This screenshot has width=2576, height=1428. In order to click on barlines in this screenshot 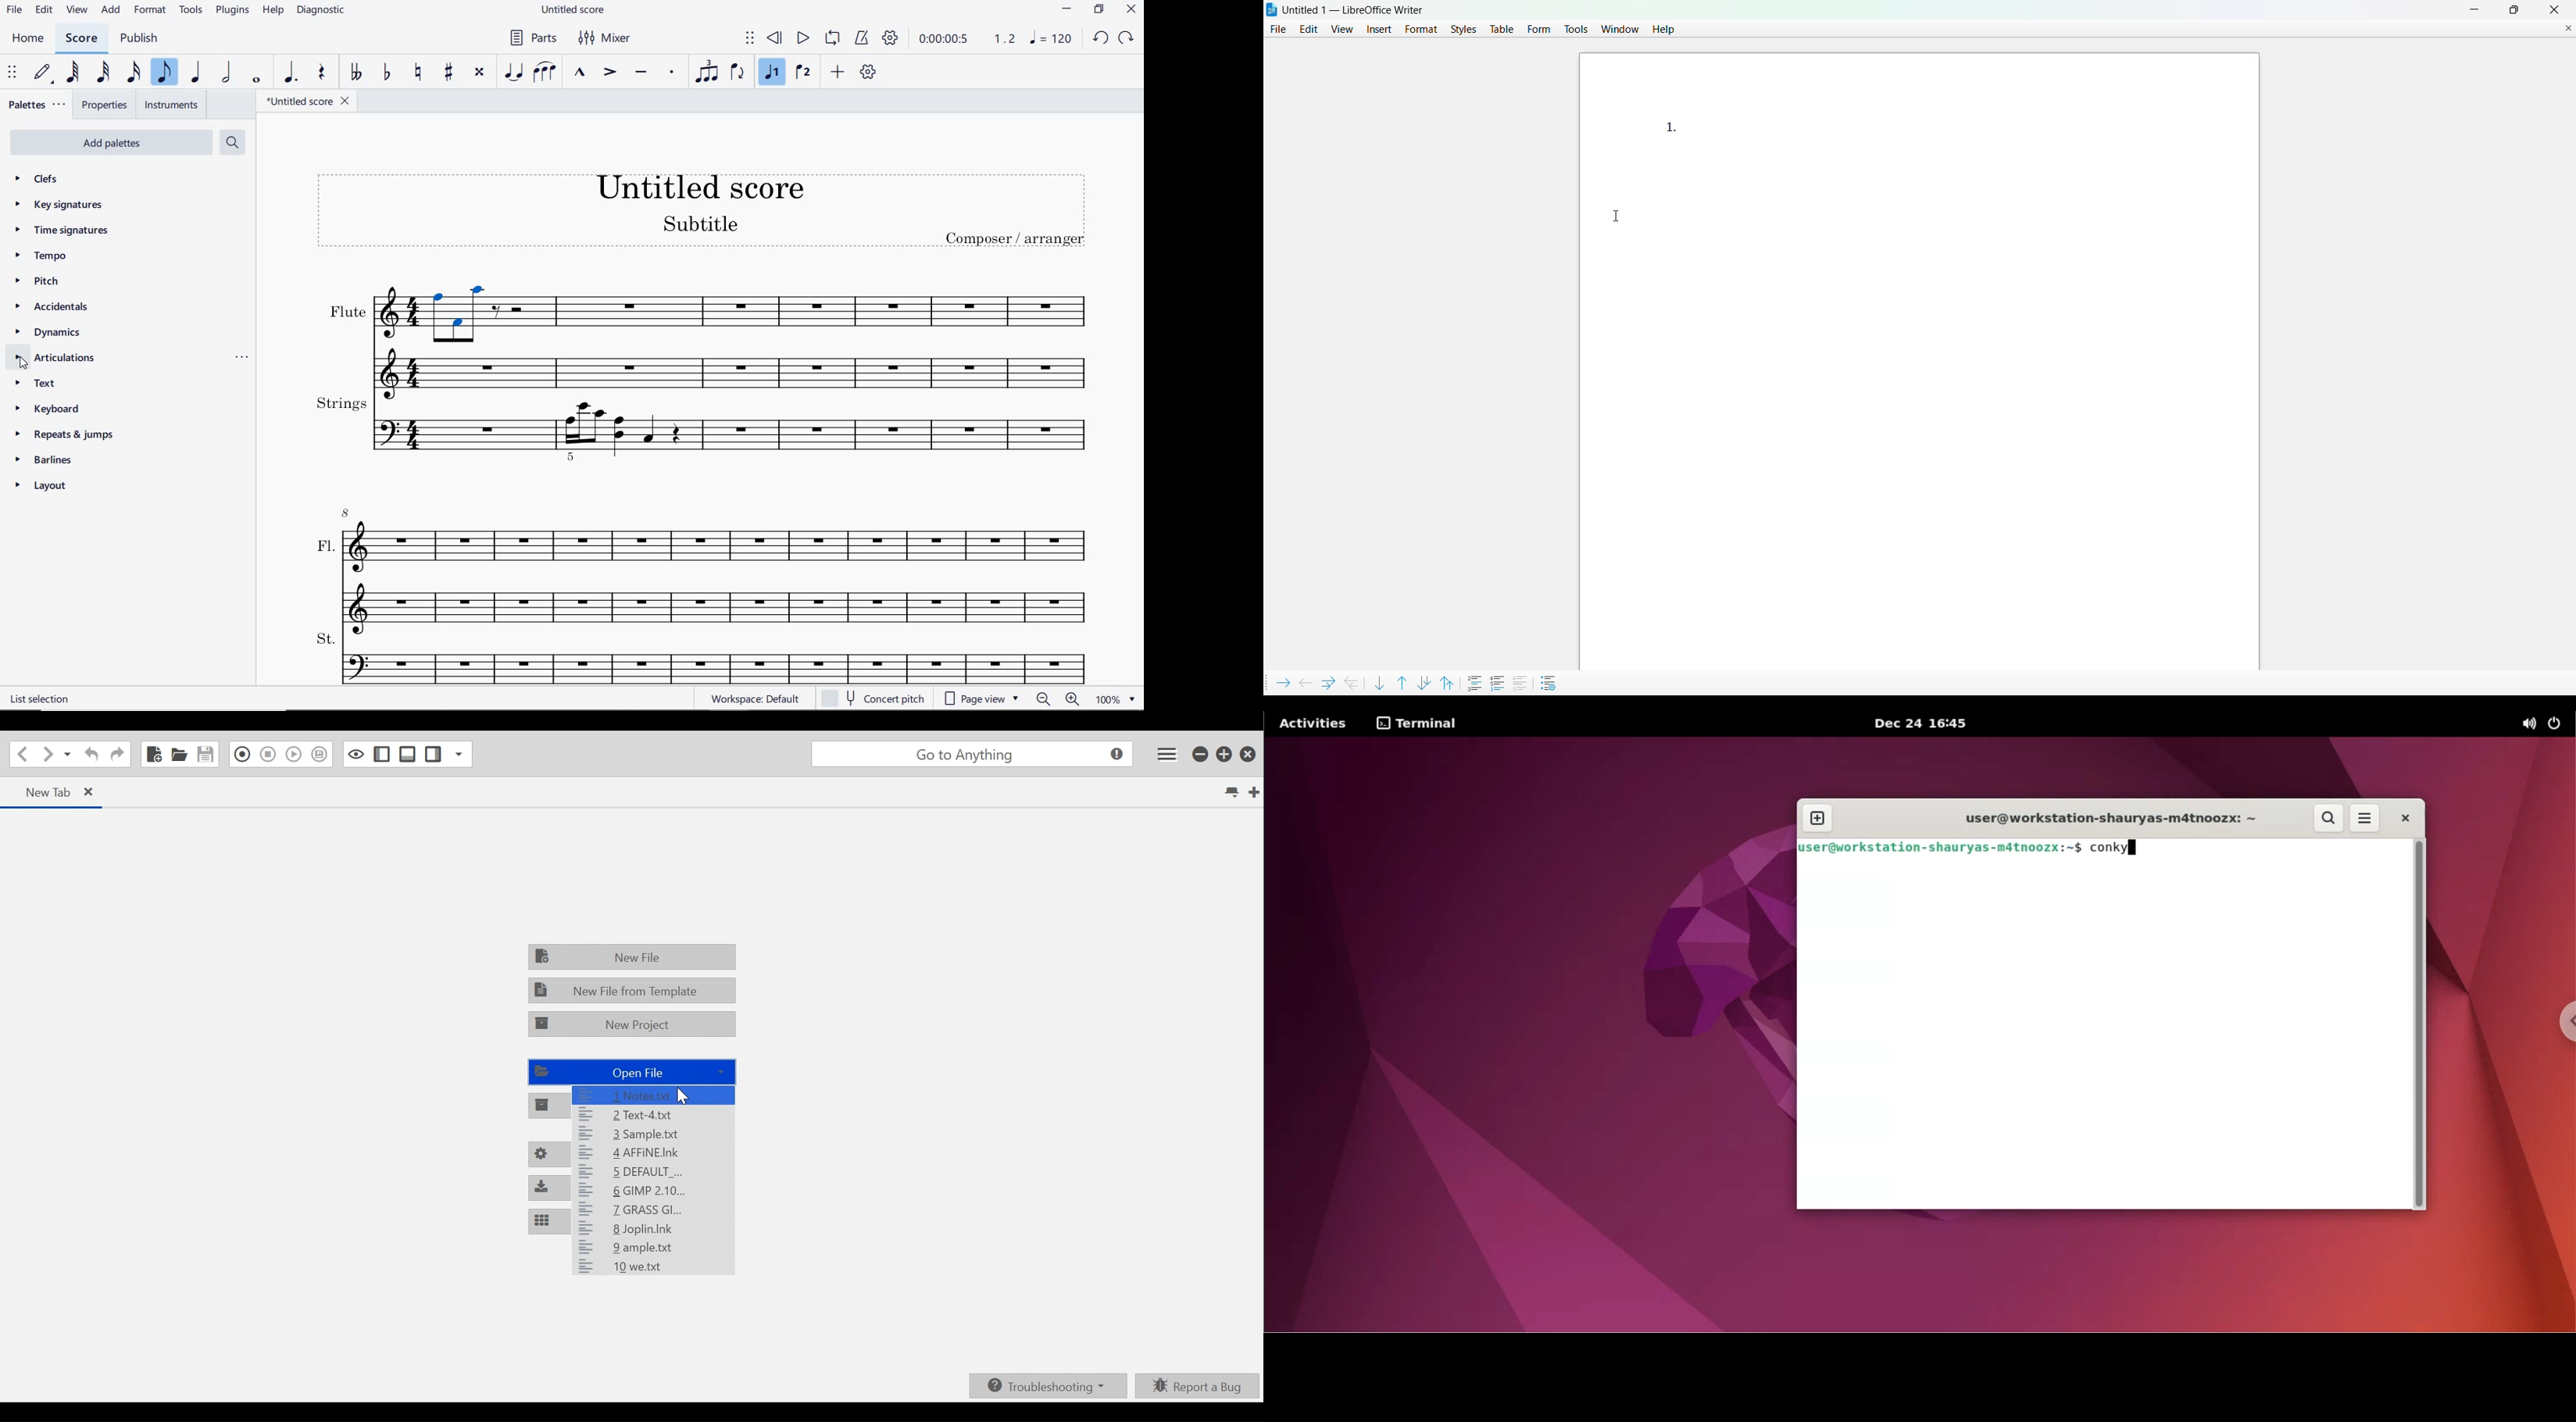, I will do `click(44, 459)`.